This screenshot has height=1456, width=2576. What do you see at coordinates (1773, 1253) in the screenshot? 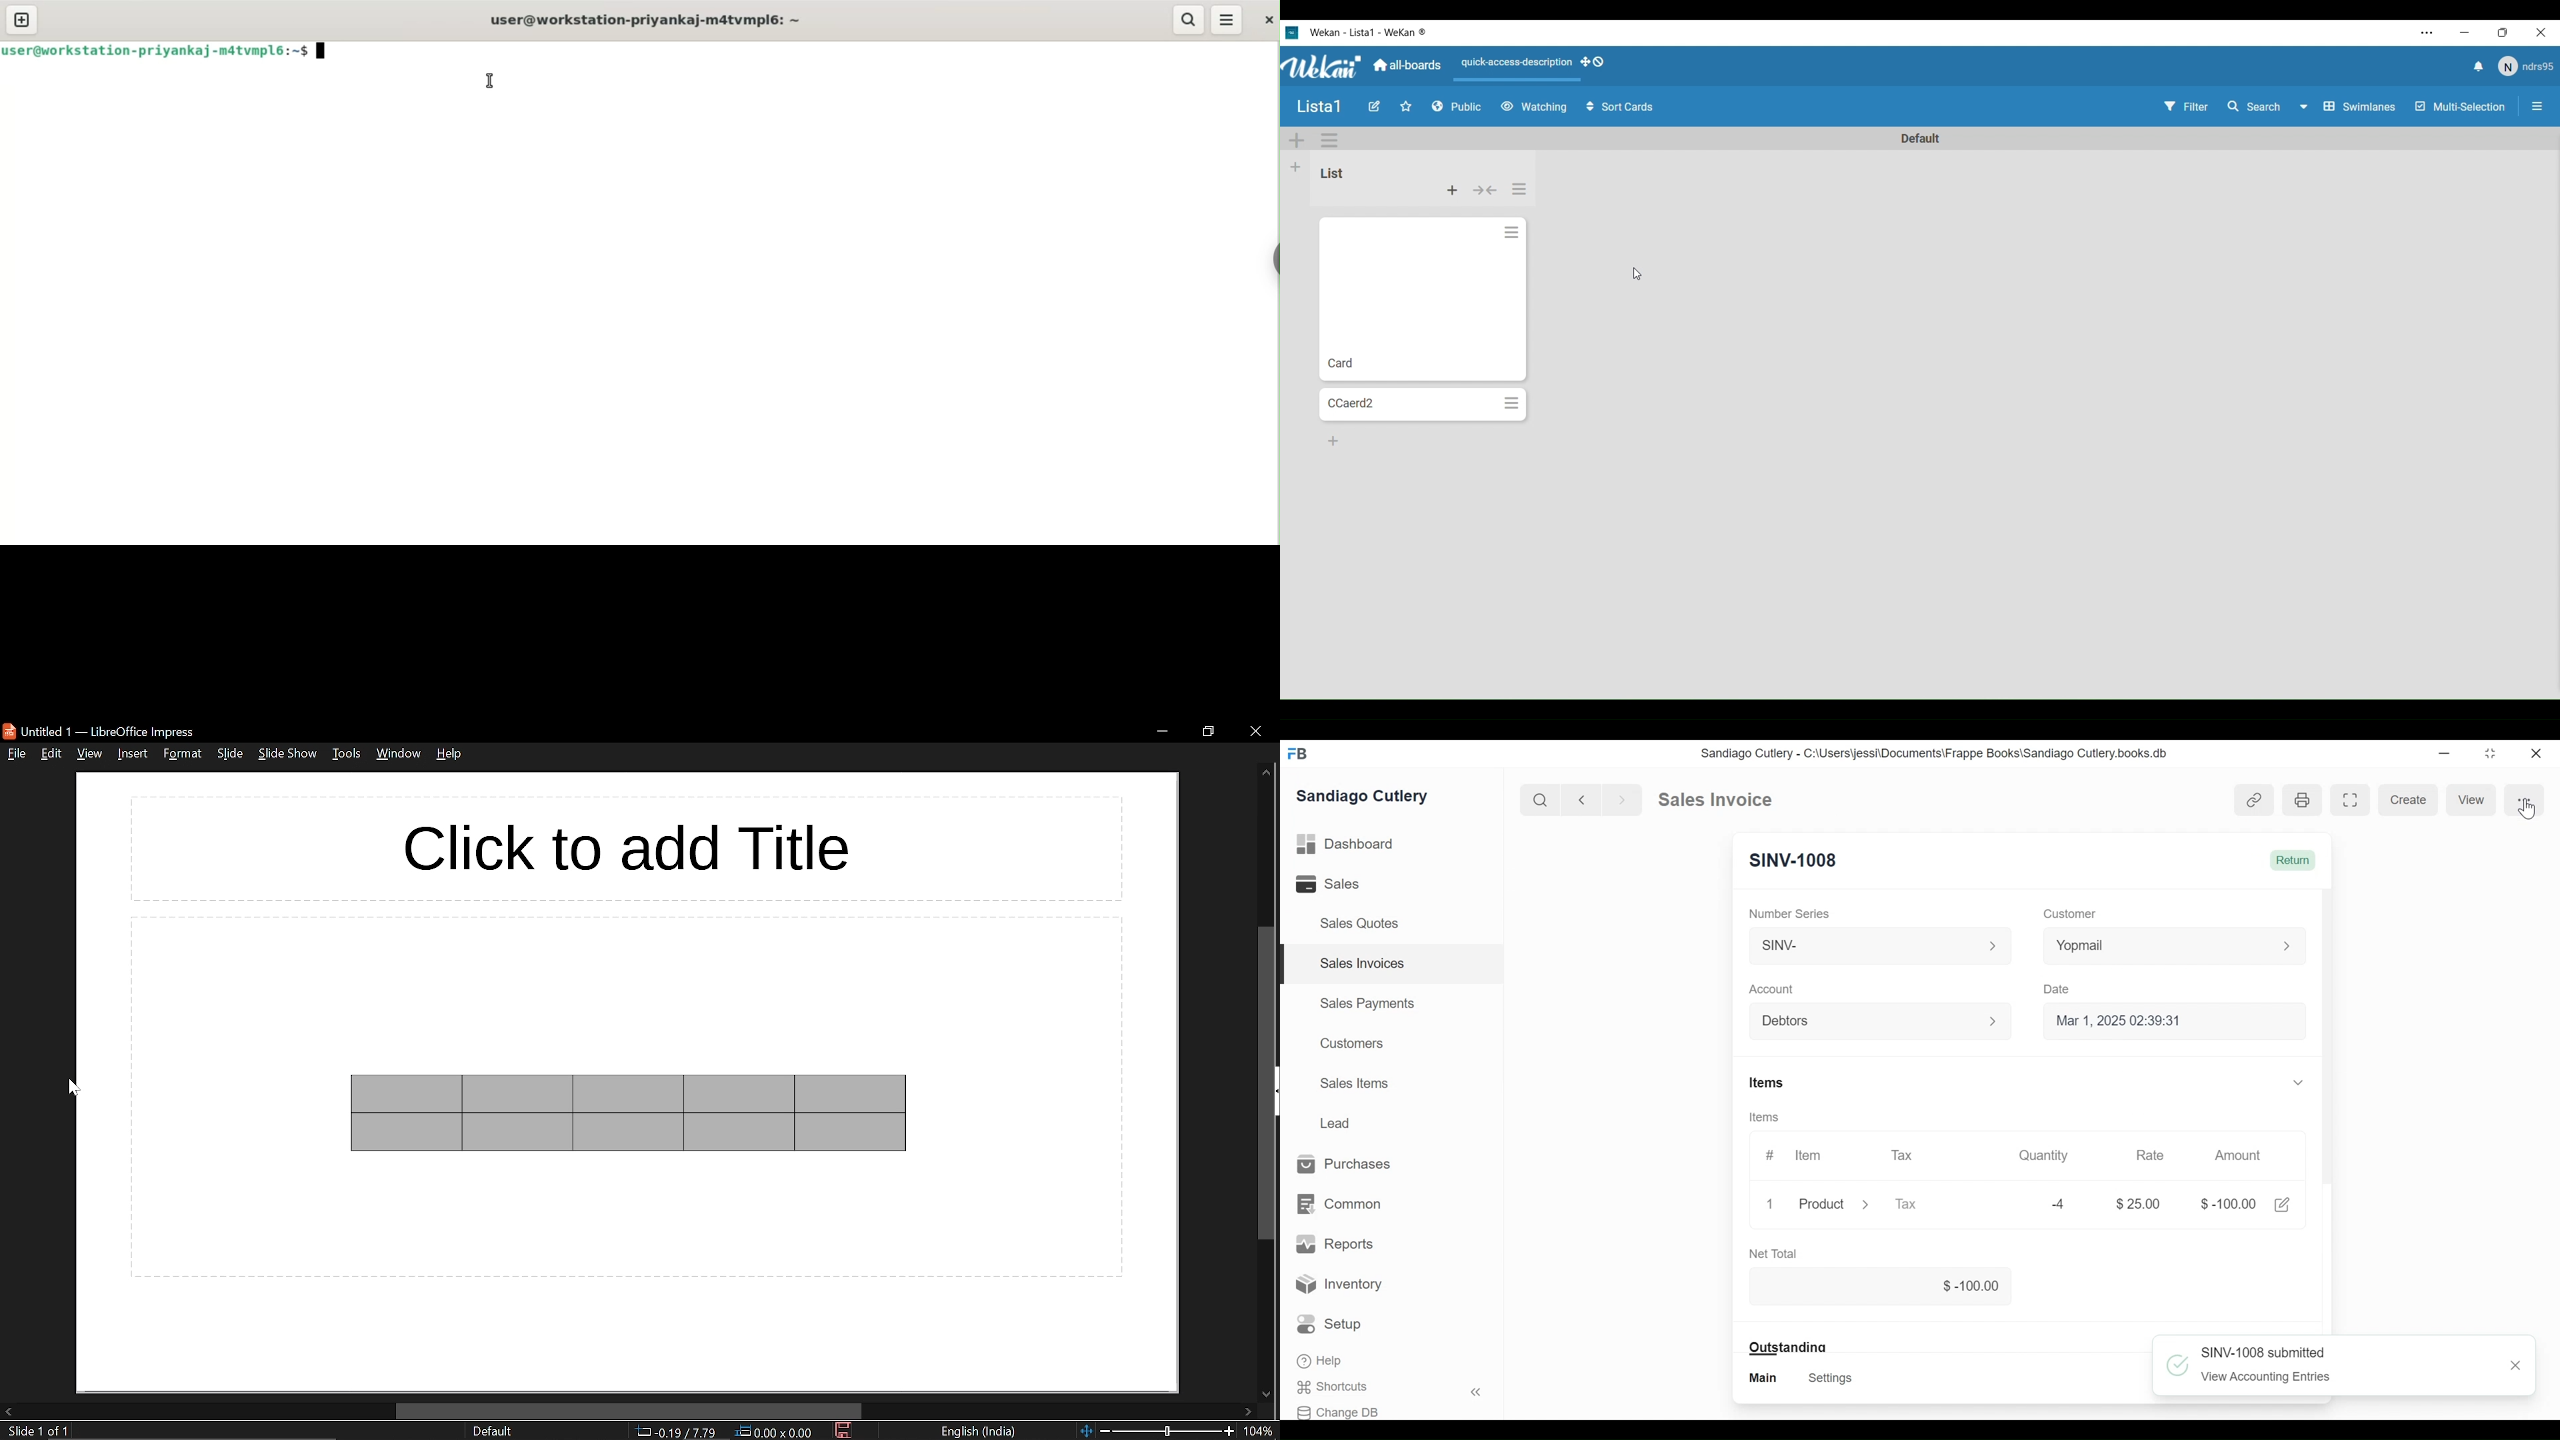
I see `Net Total` at bounding box center [1773, 1253].